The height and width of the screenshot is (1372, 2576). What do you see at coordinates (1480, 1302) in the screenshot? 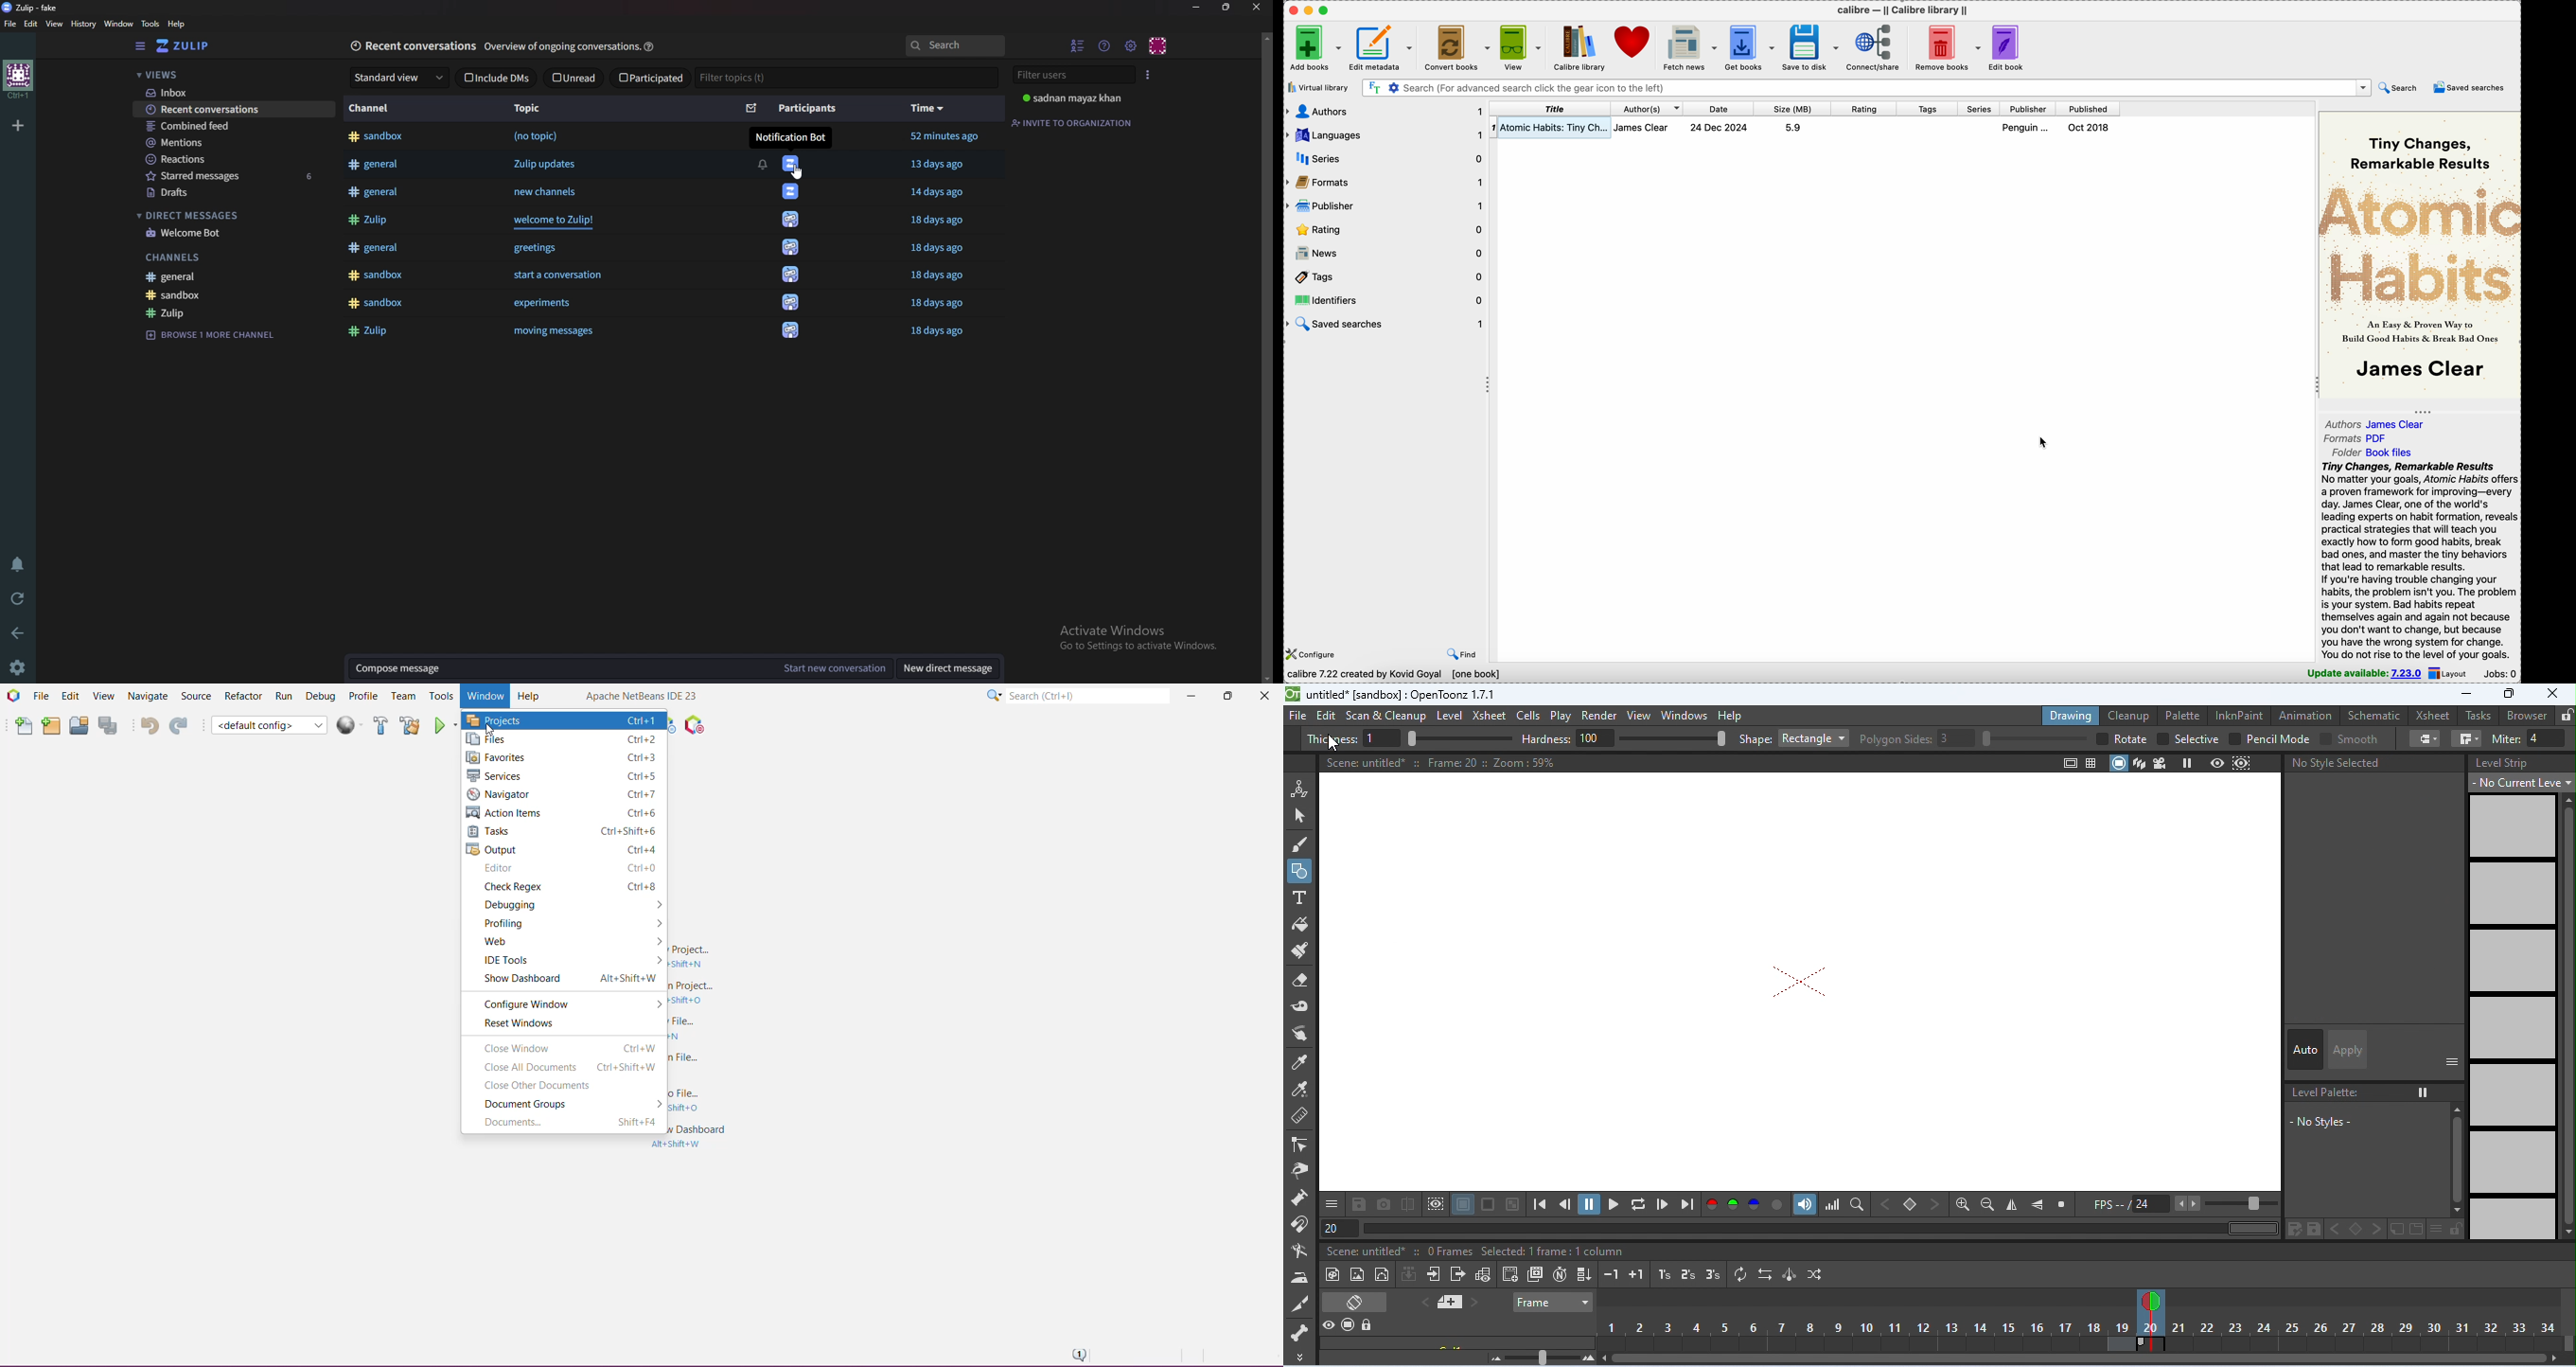
I see `next` at bounding box center [1480, 1302].